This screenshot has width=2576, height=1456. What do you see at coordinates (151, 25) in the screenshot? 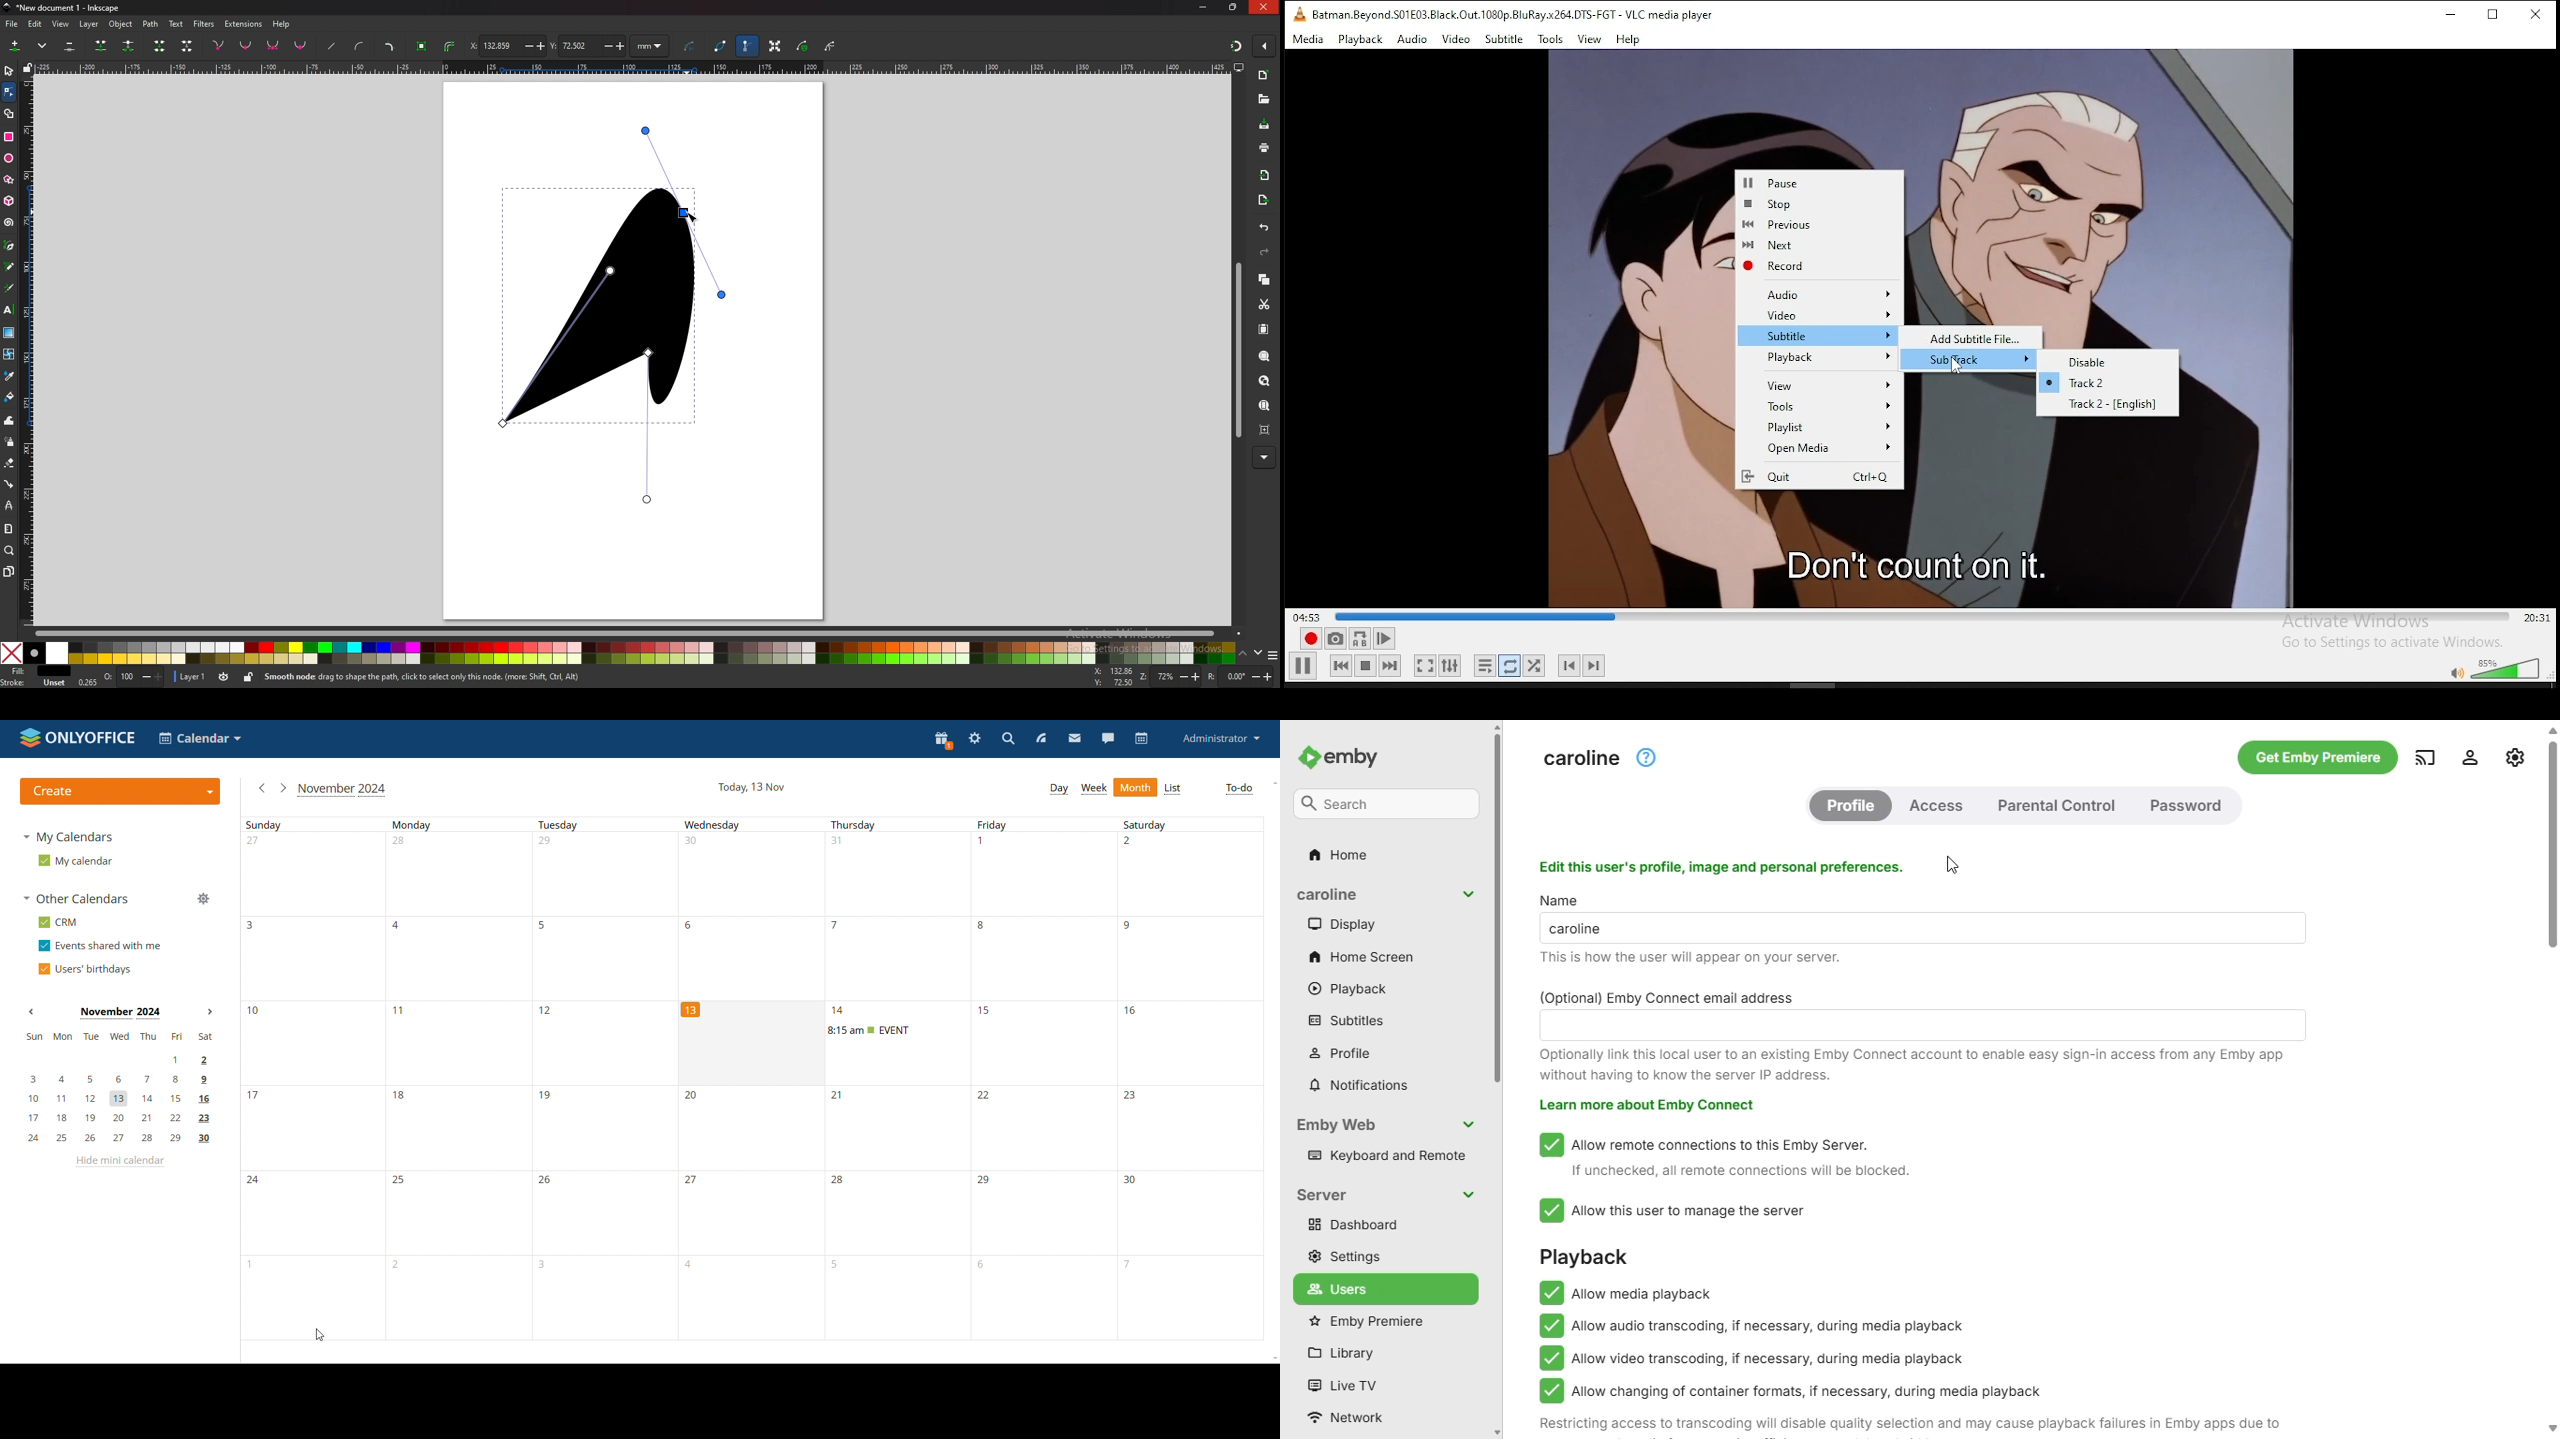
I see `path` at bounding box center [151, 25].